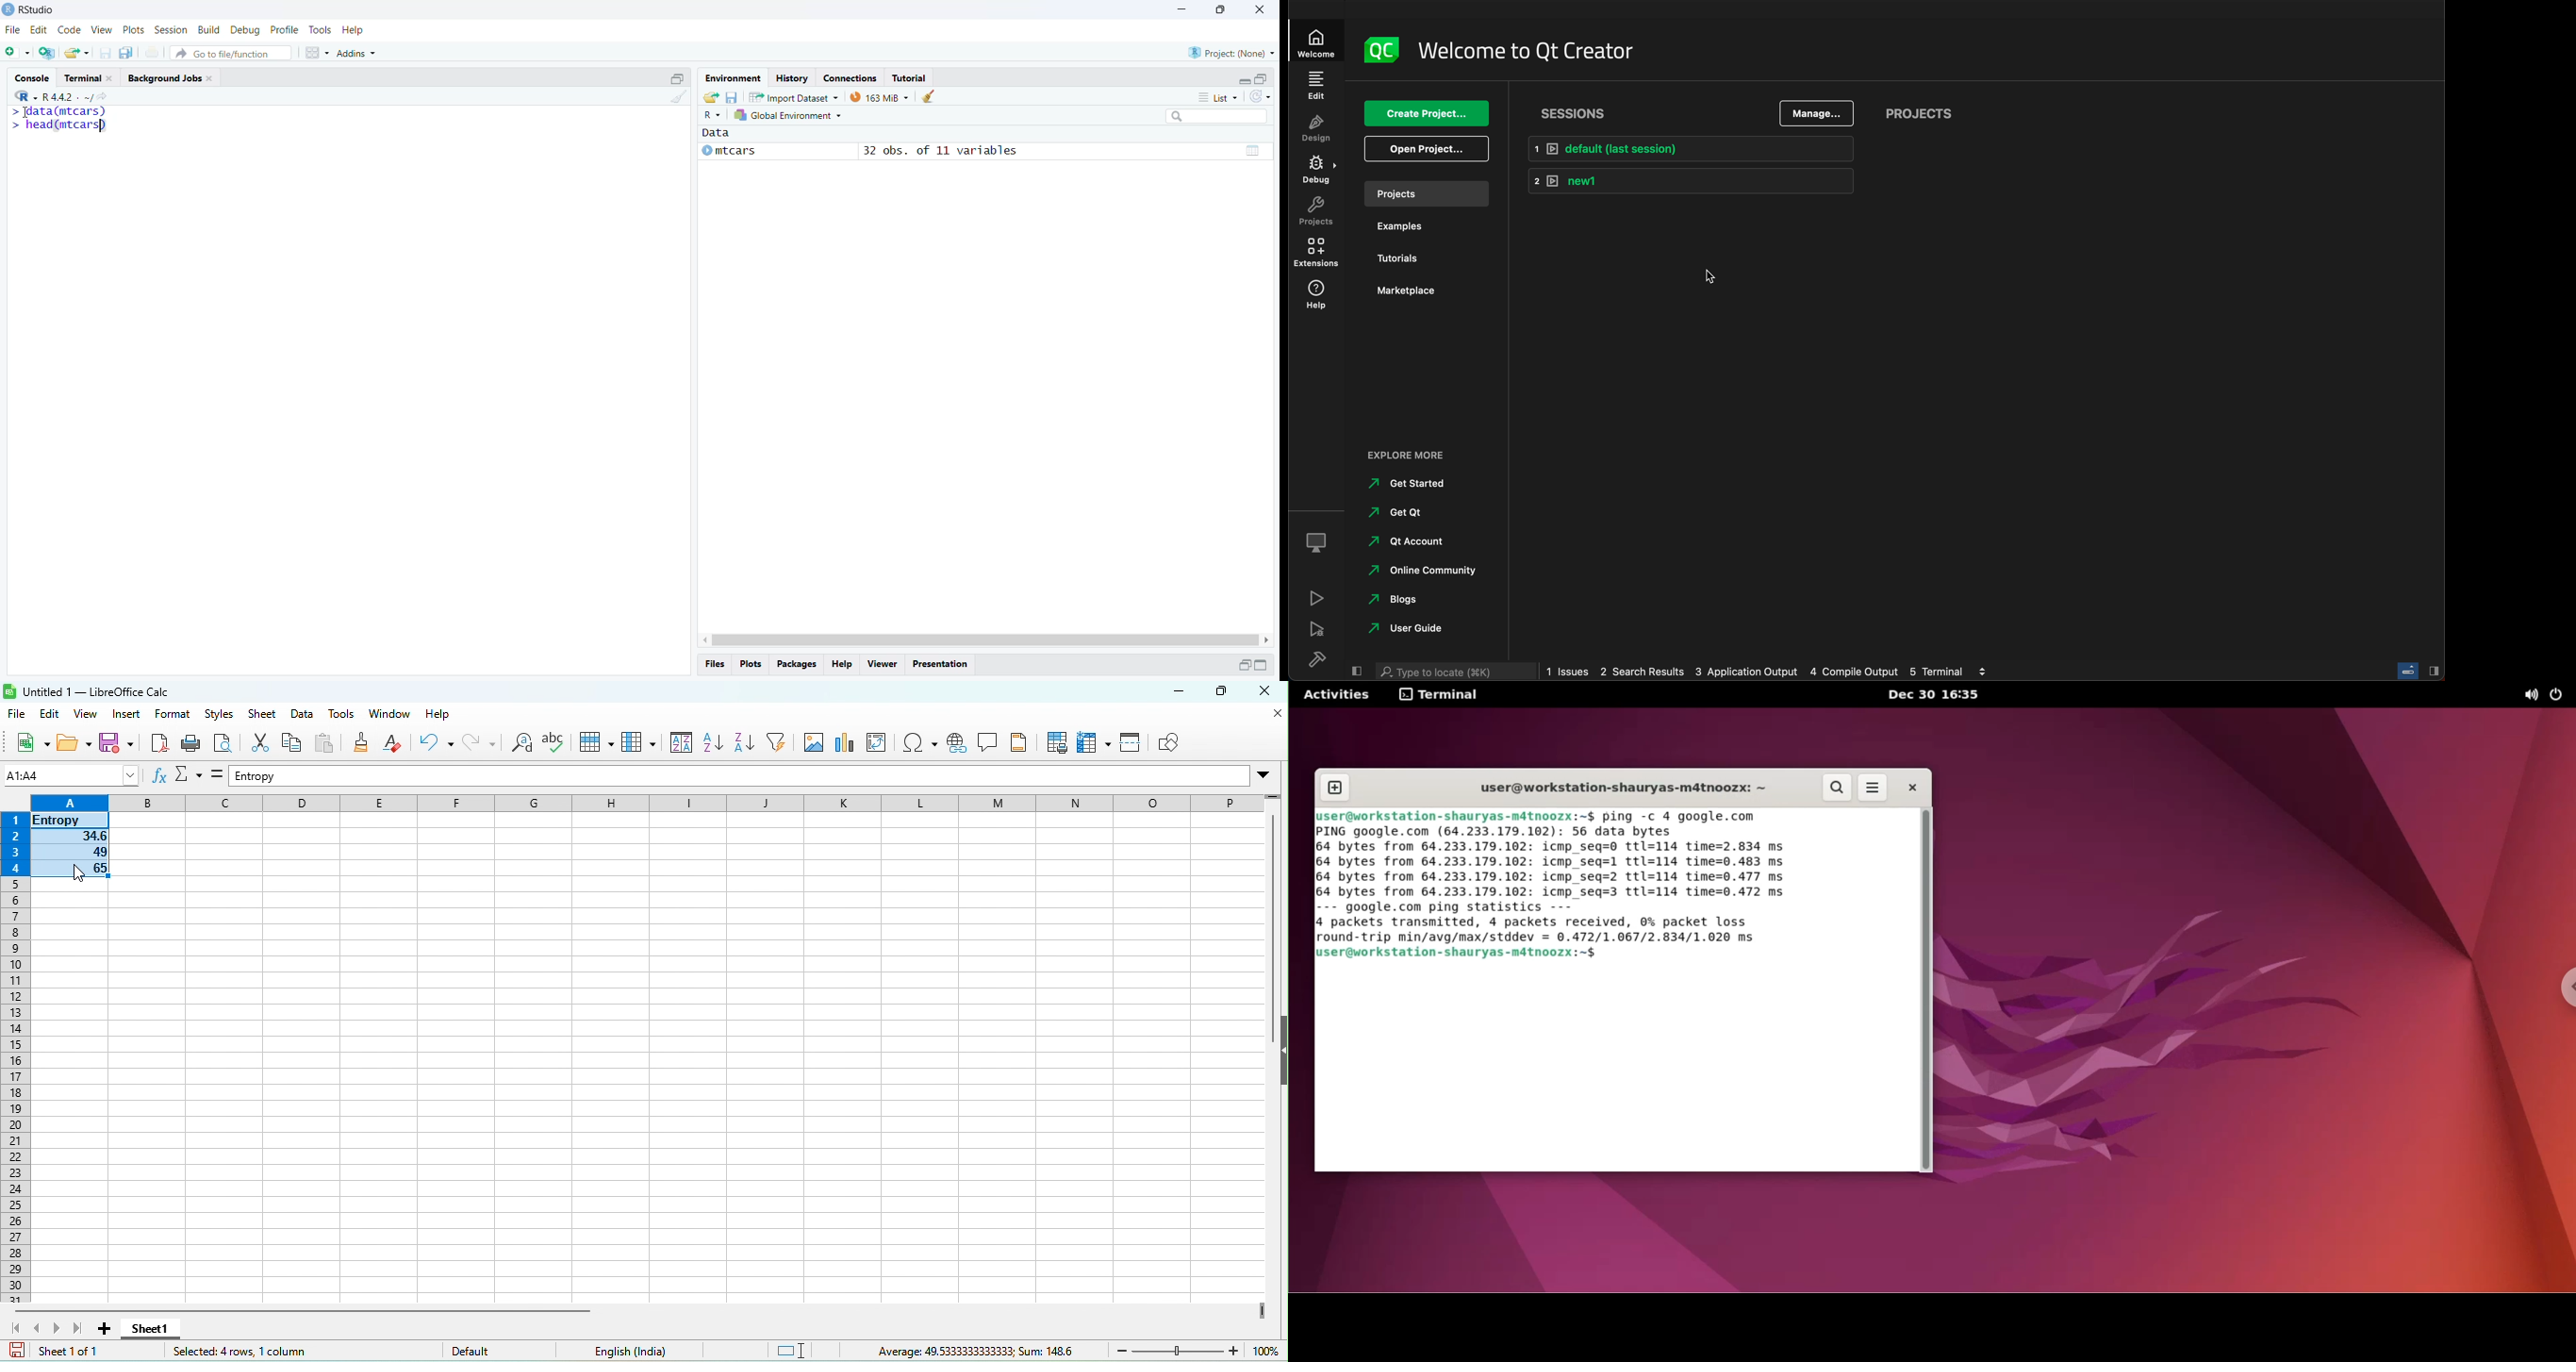 This screenshot has height=1372, width=2576. I want to click on RStudio, so click(39, 10).